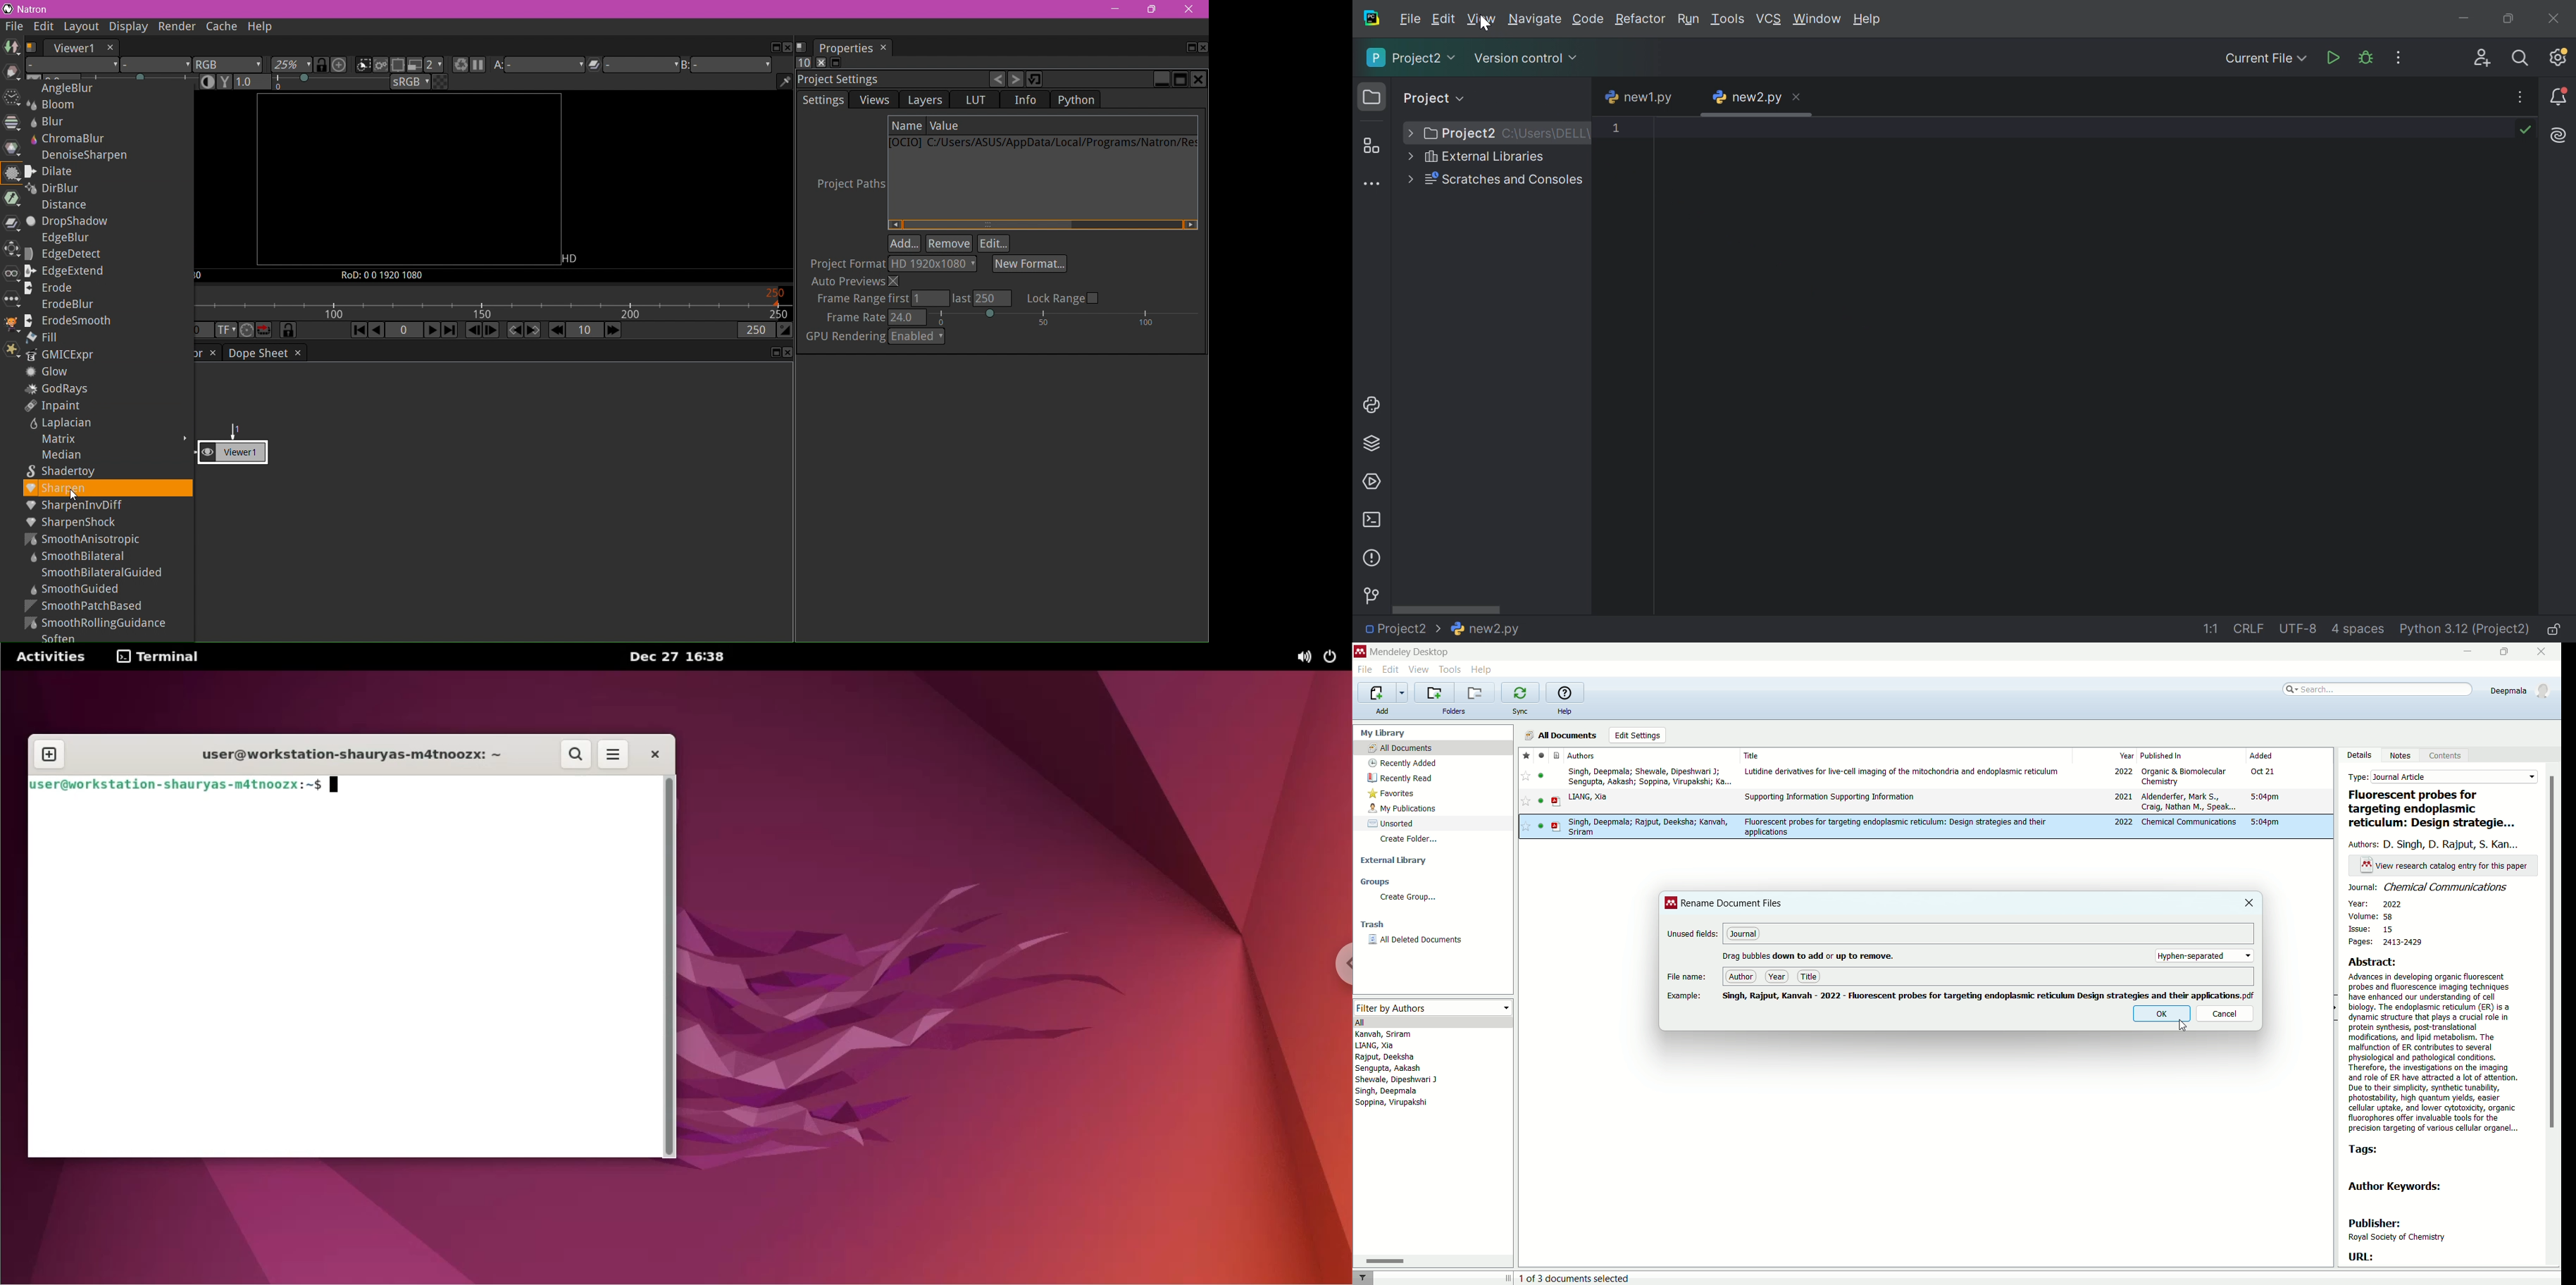  Describe the element at coordinates (1556, 801) in the screenshot. I see `document` at that location.